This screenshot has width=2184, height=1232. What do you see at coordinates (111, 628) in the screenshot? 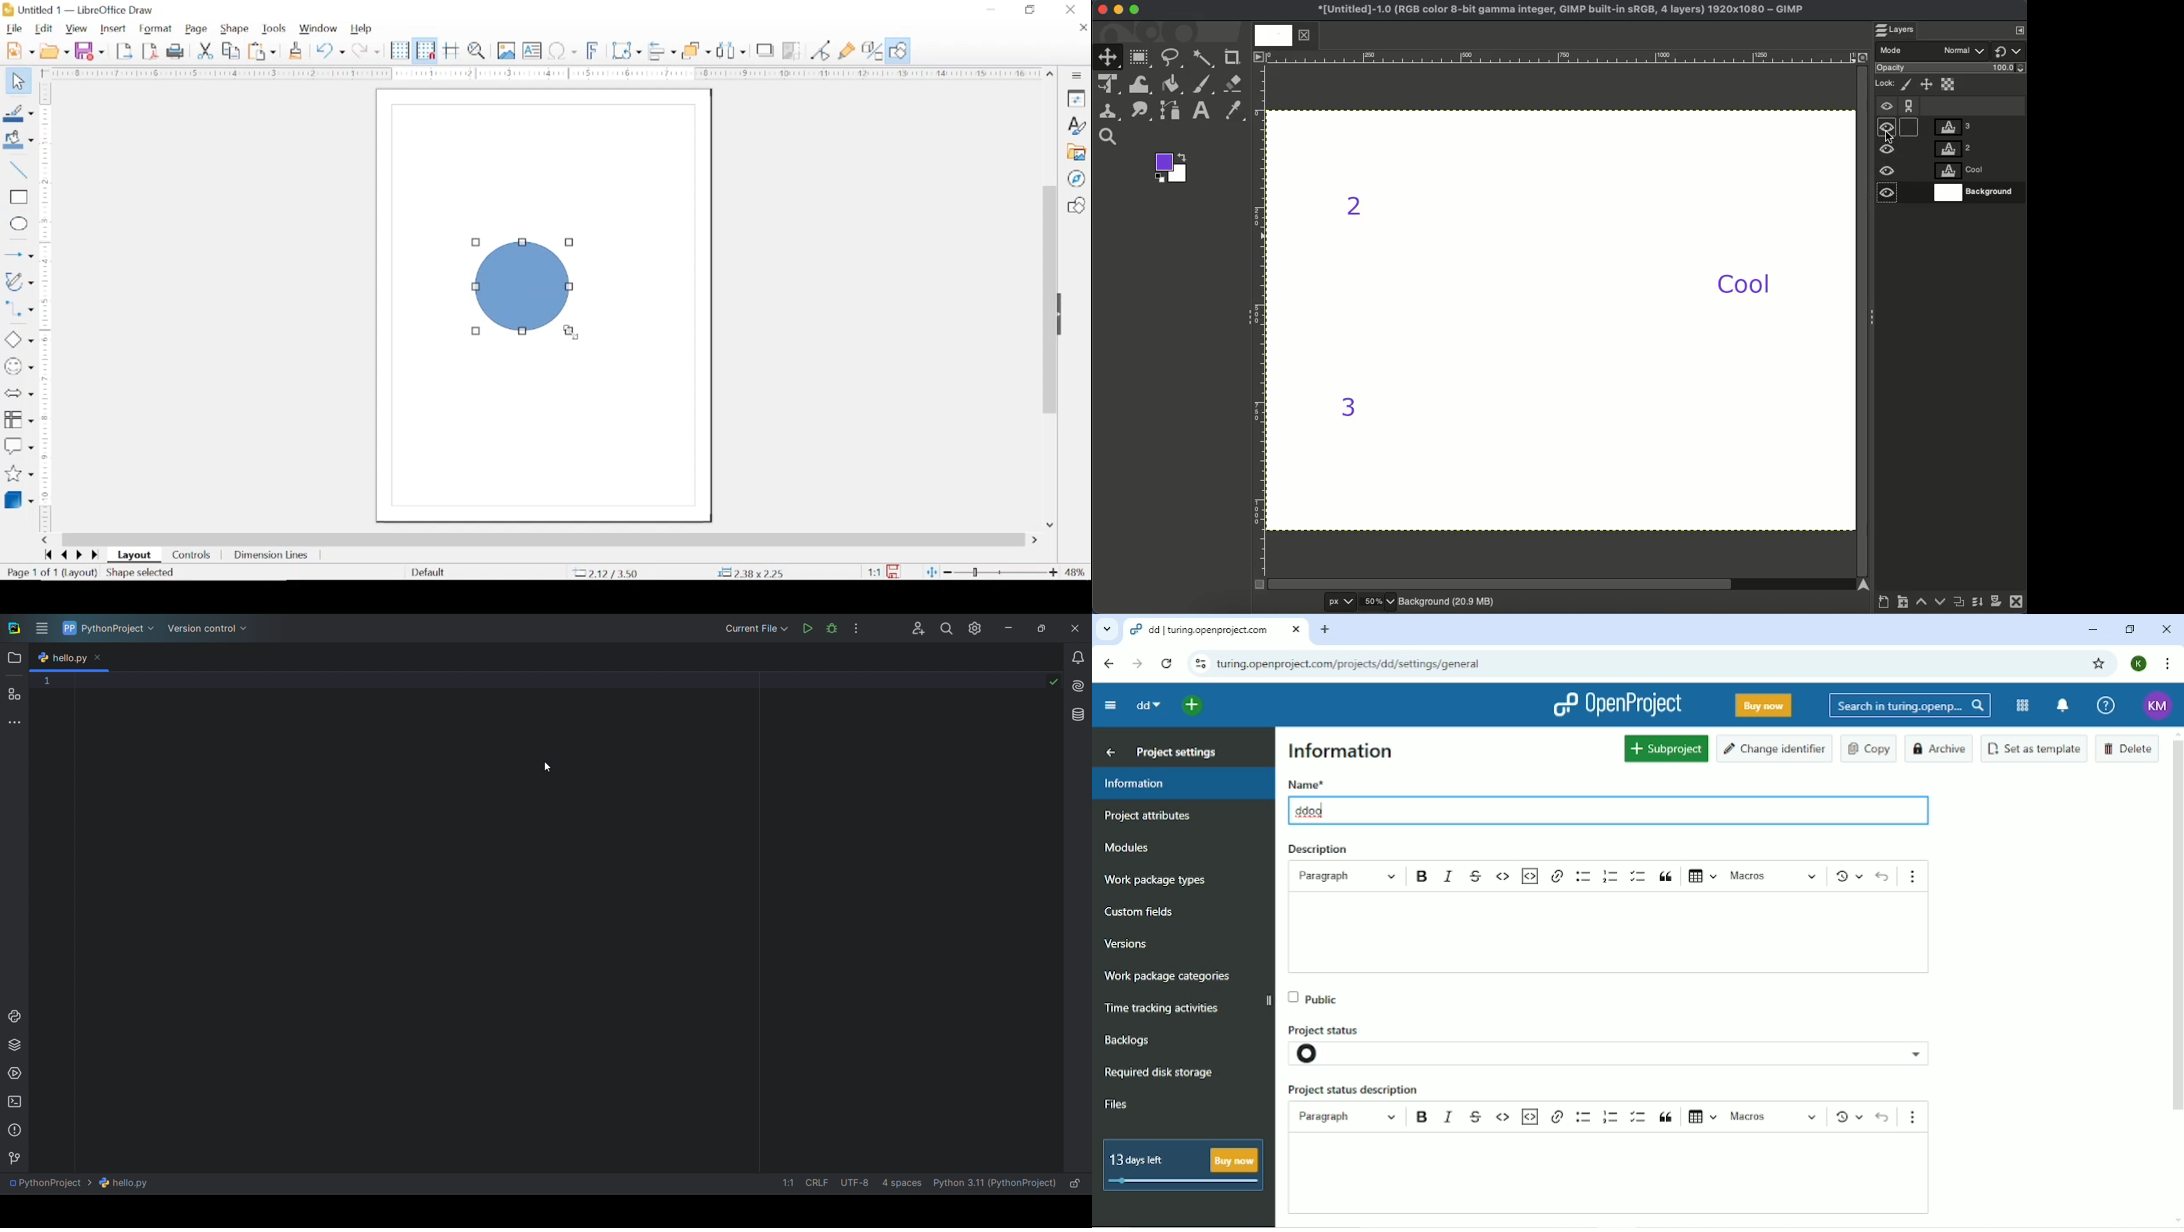
I see `current project` at bounding box center [111, 628].